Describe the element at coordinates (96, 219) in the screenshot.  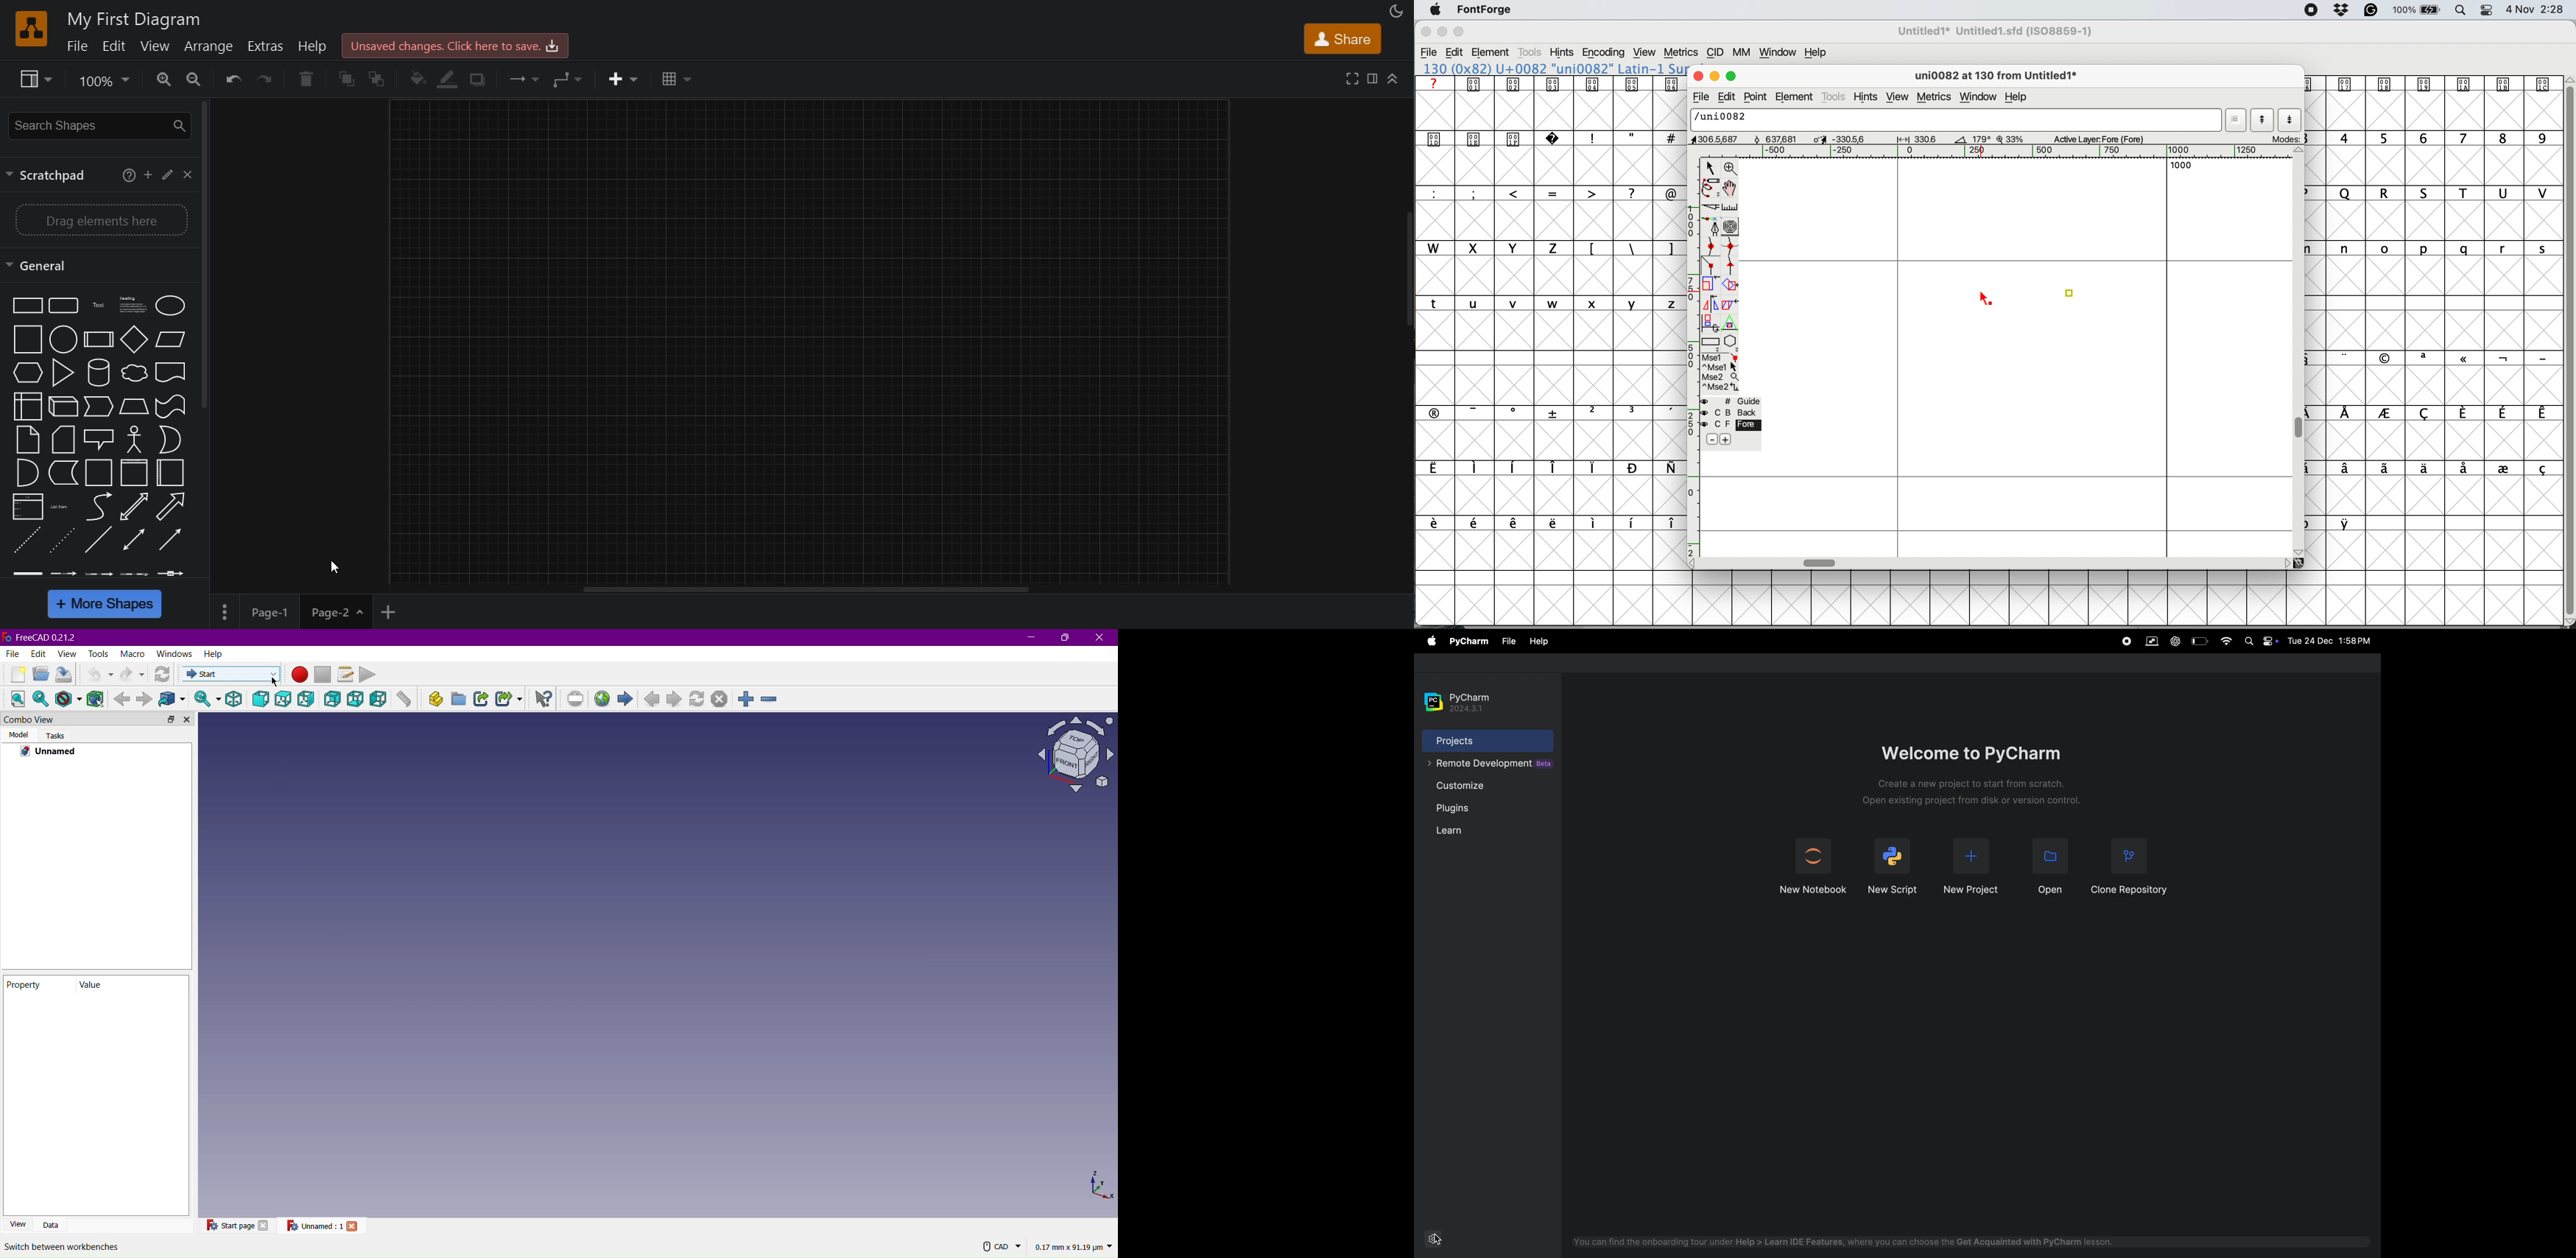
I see `drag elements here` at that location.